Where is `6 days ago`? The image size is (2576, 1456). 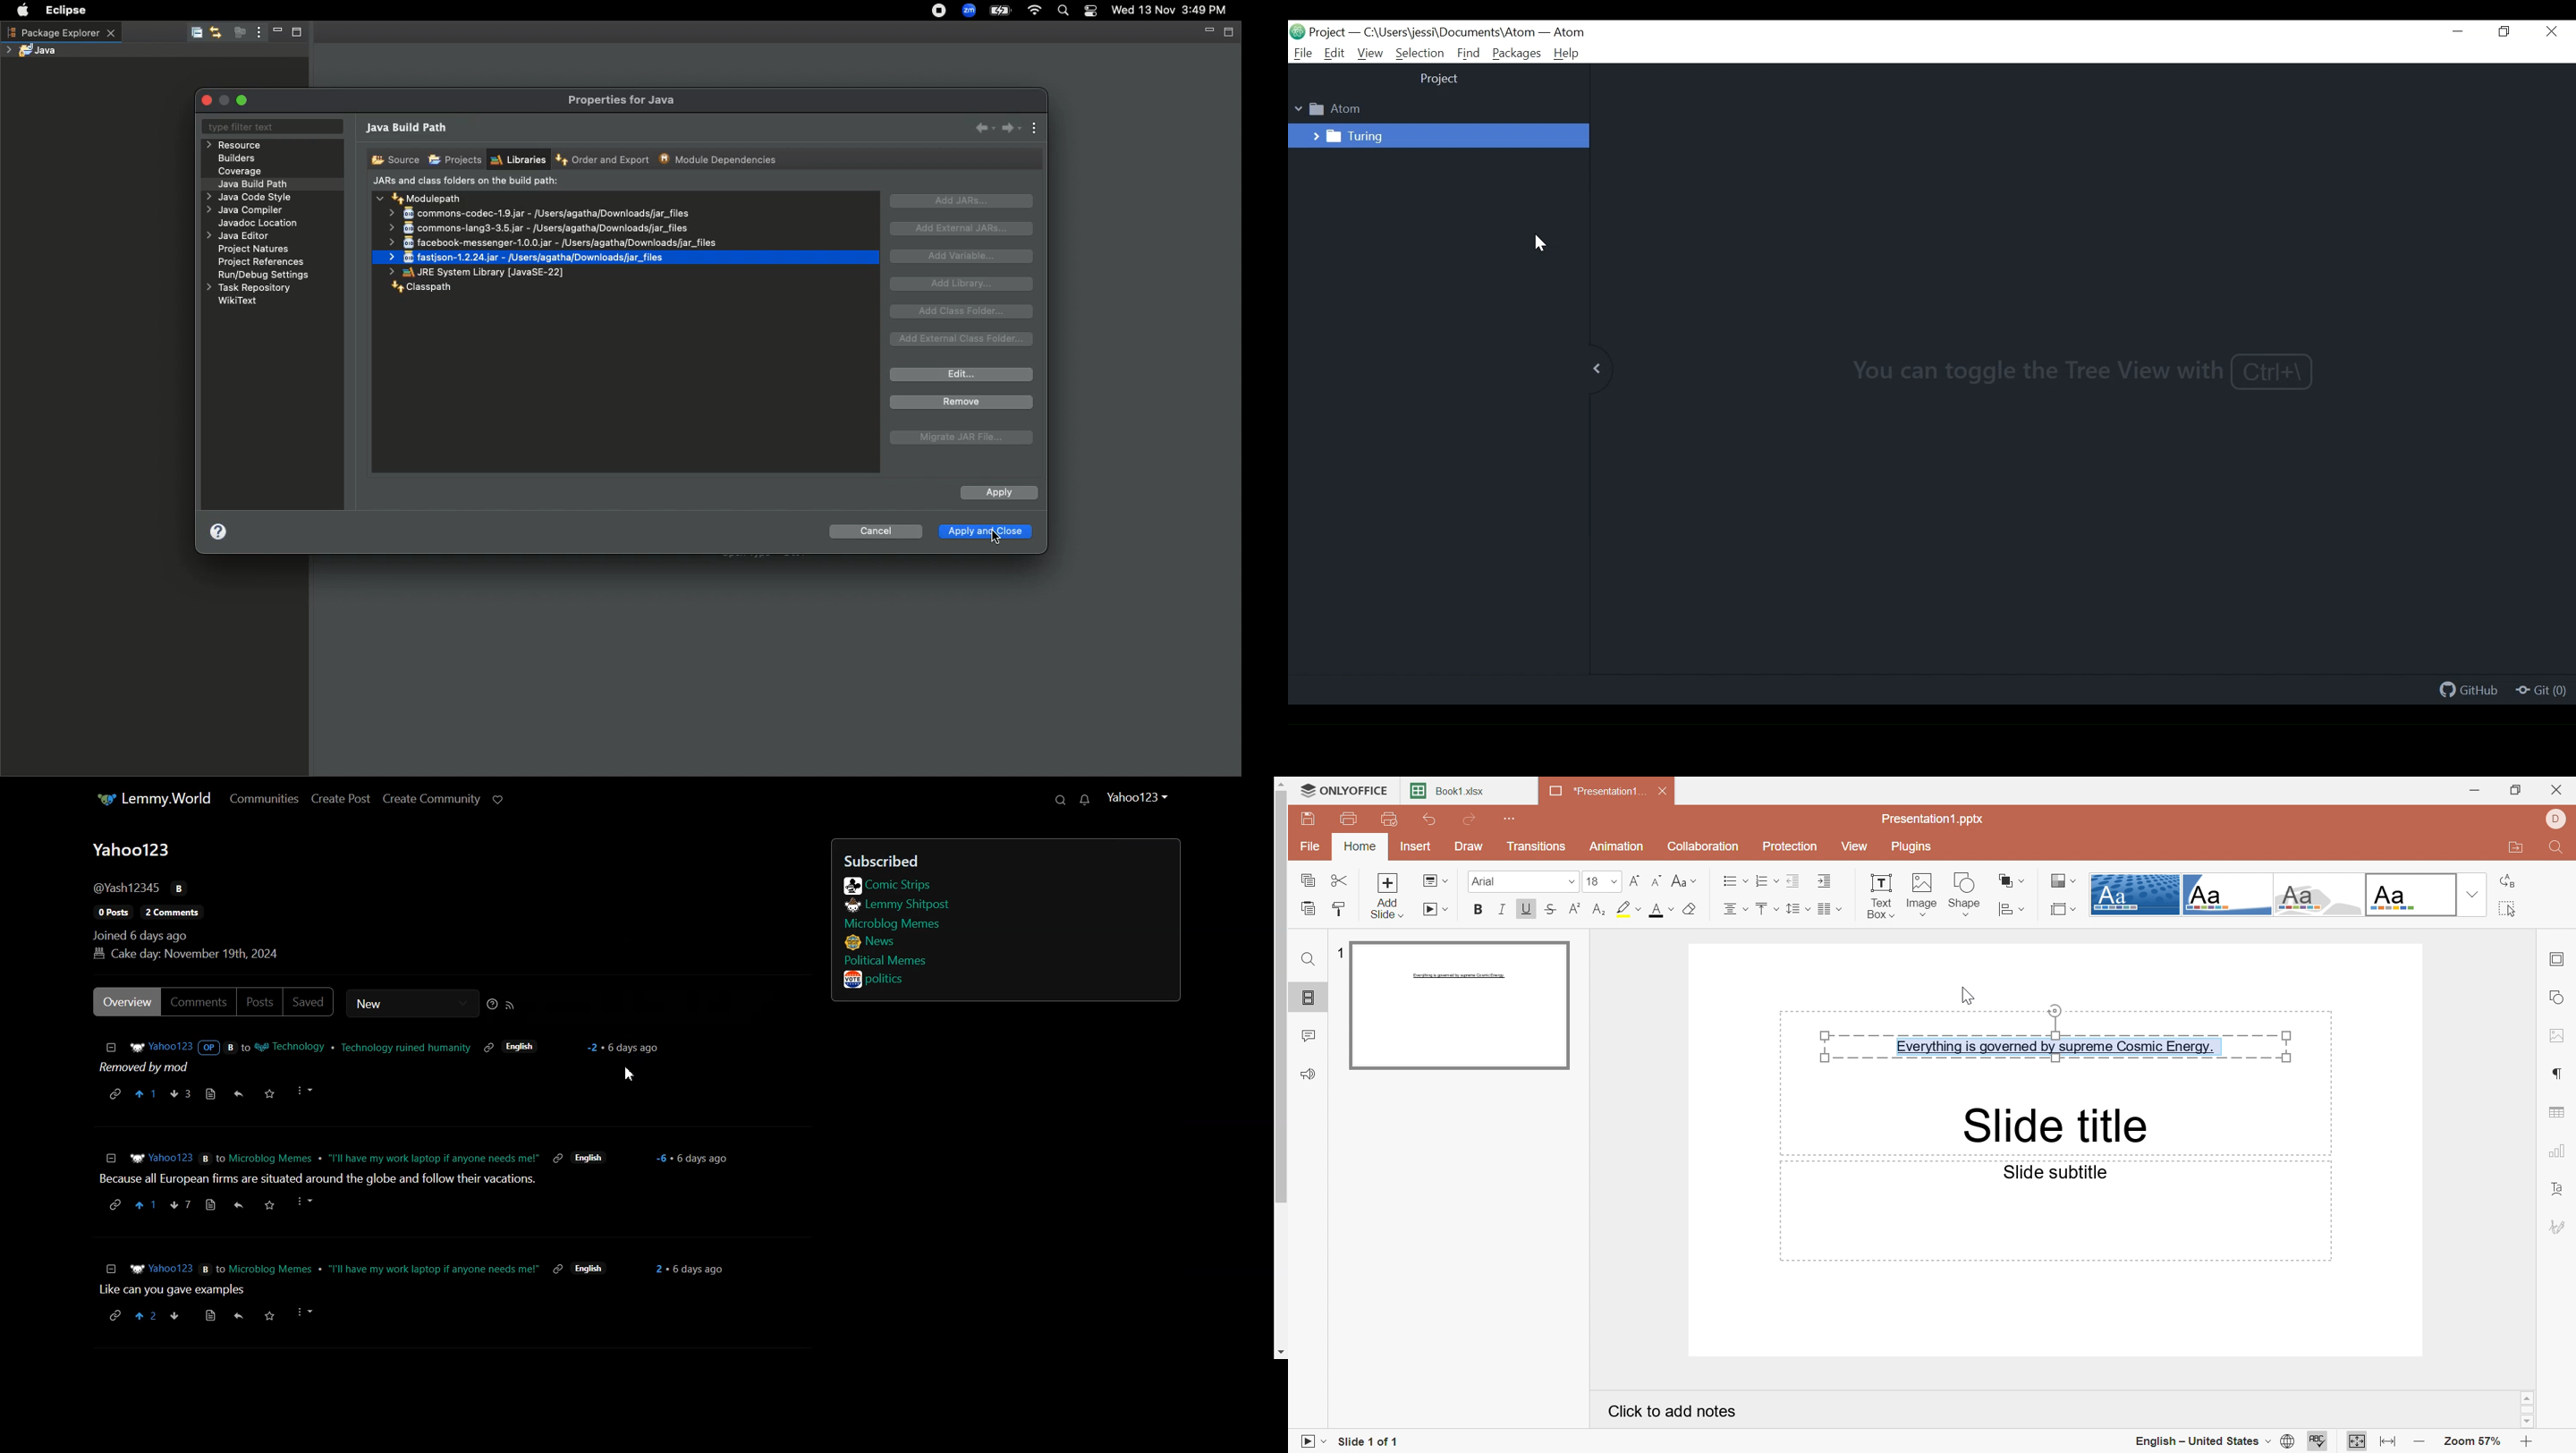
6 days ago is located at coordinates (701, 1158).